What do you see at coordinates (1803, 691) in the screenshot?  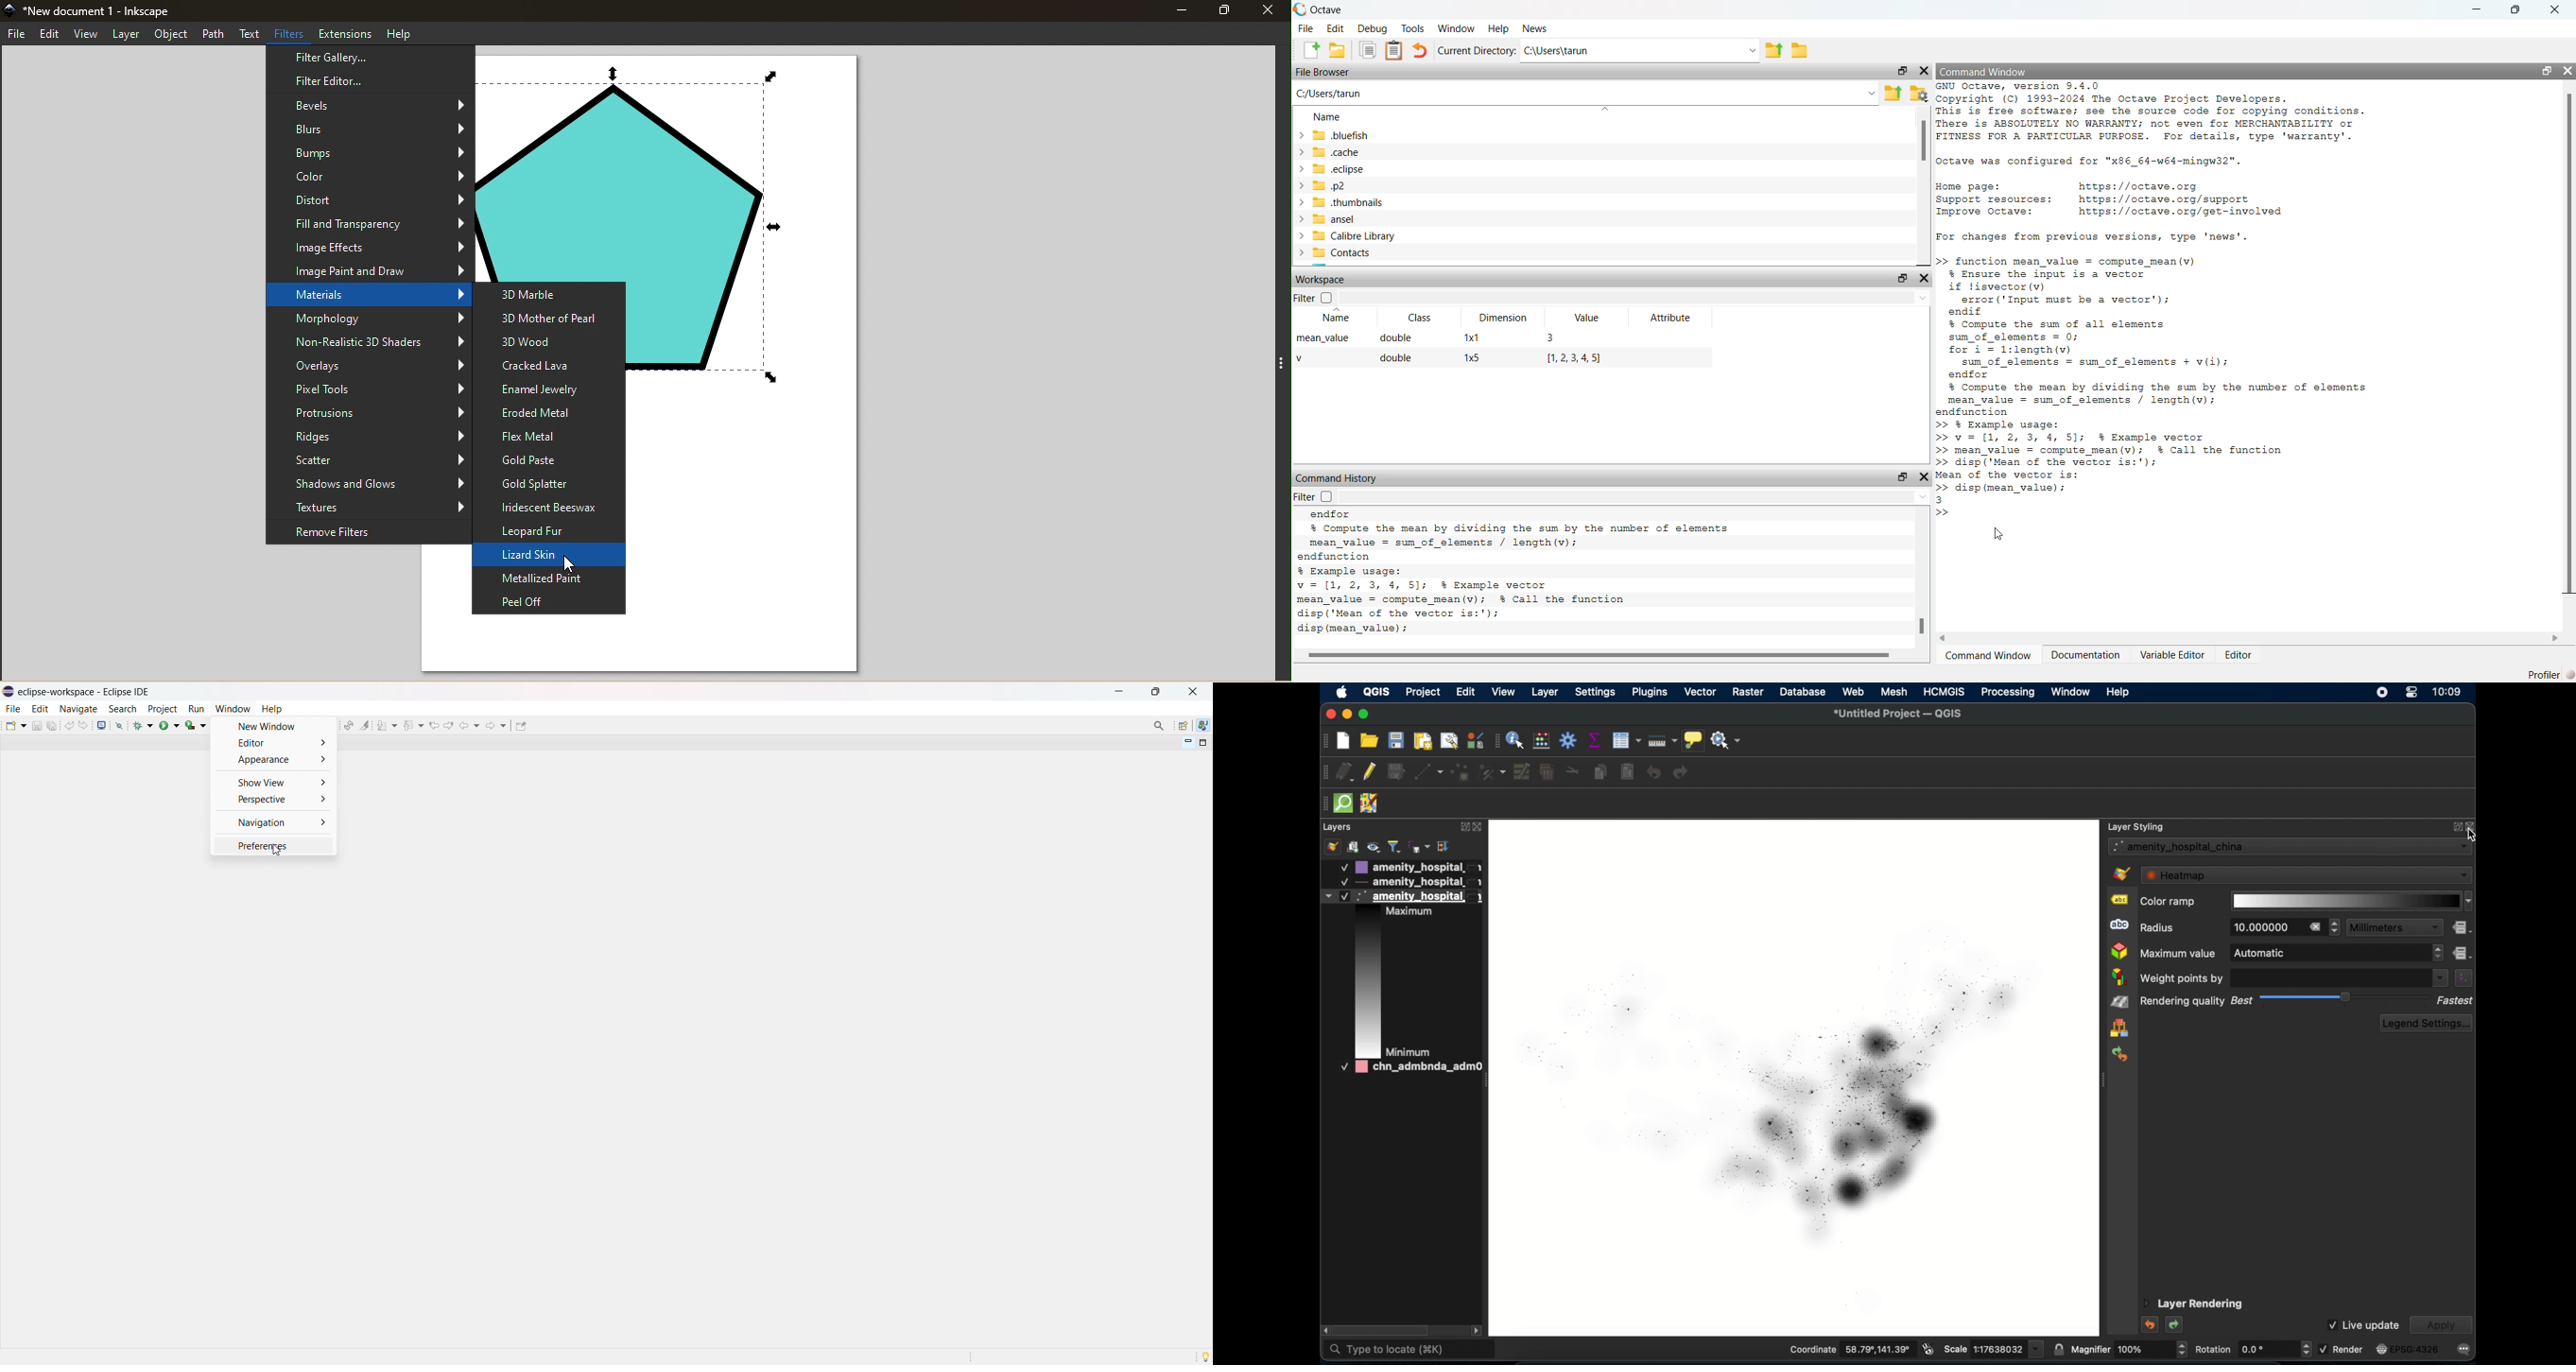 I see `database` at bounding box center [1803, 691].